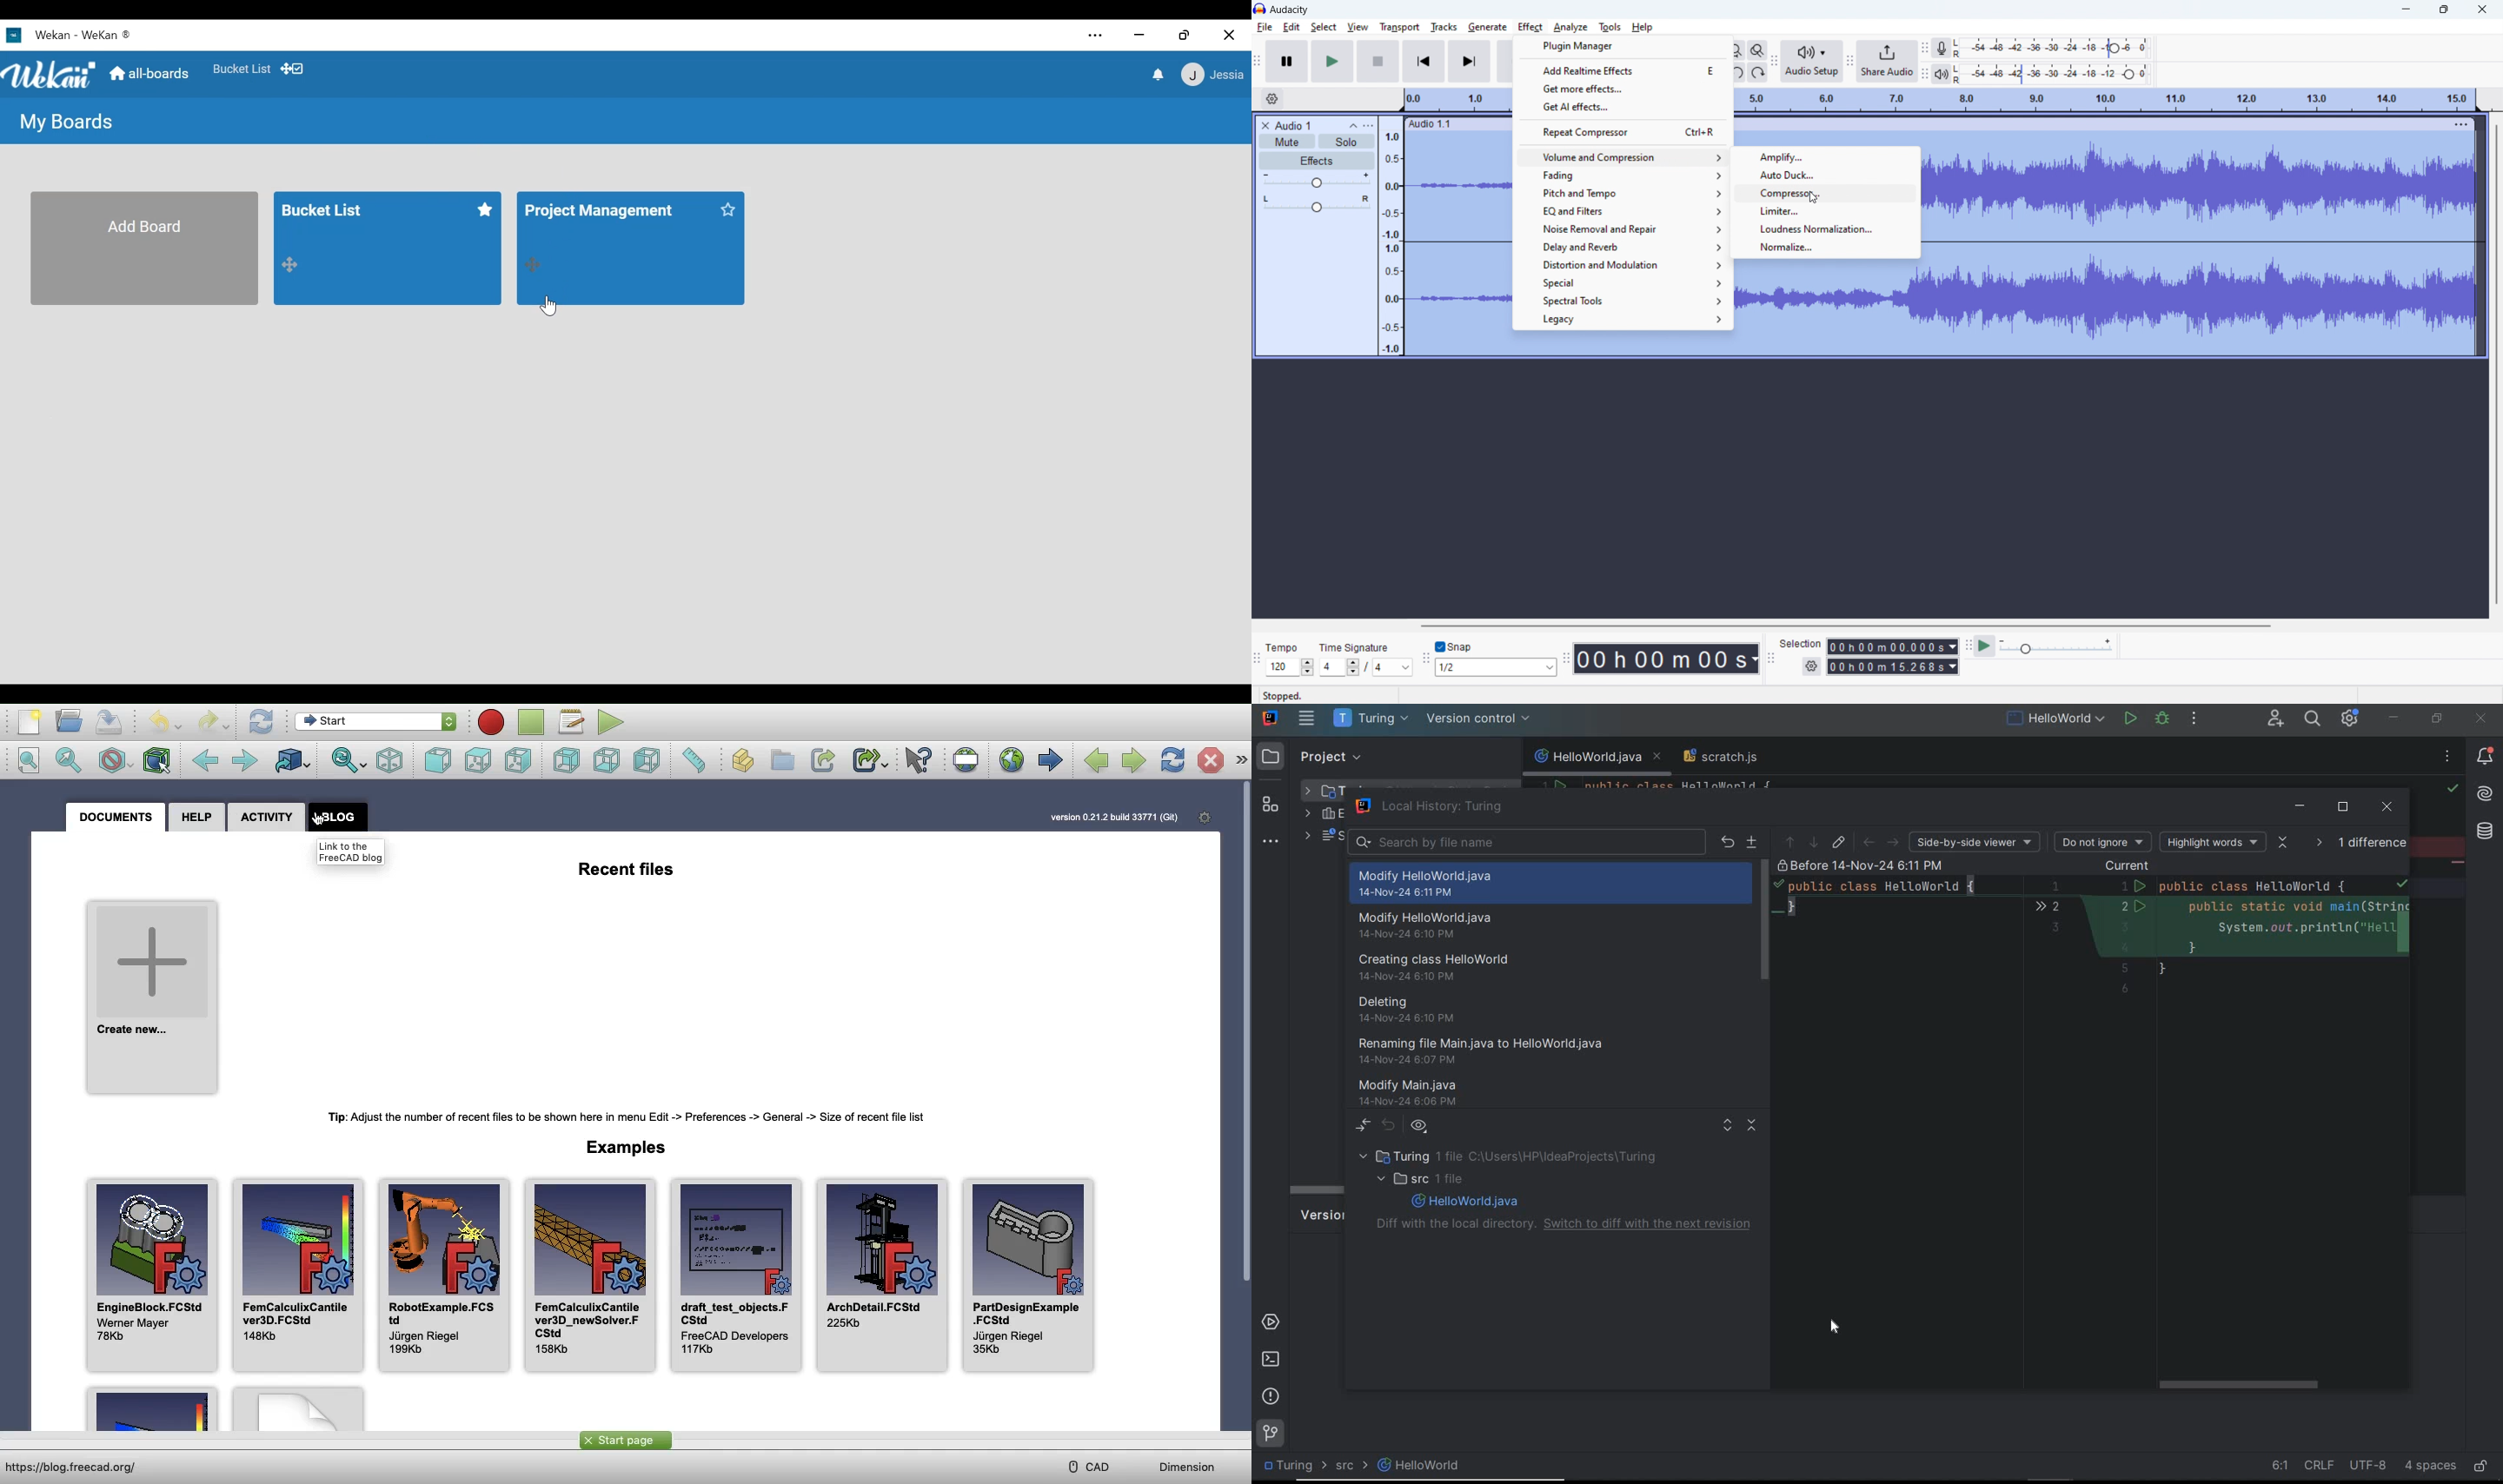 This screenshot has width=2520, height=1484. I want to click on more actions, so click(2193, 721).